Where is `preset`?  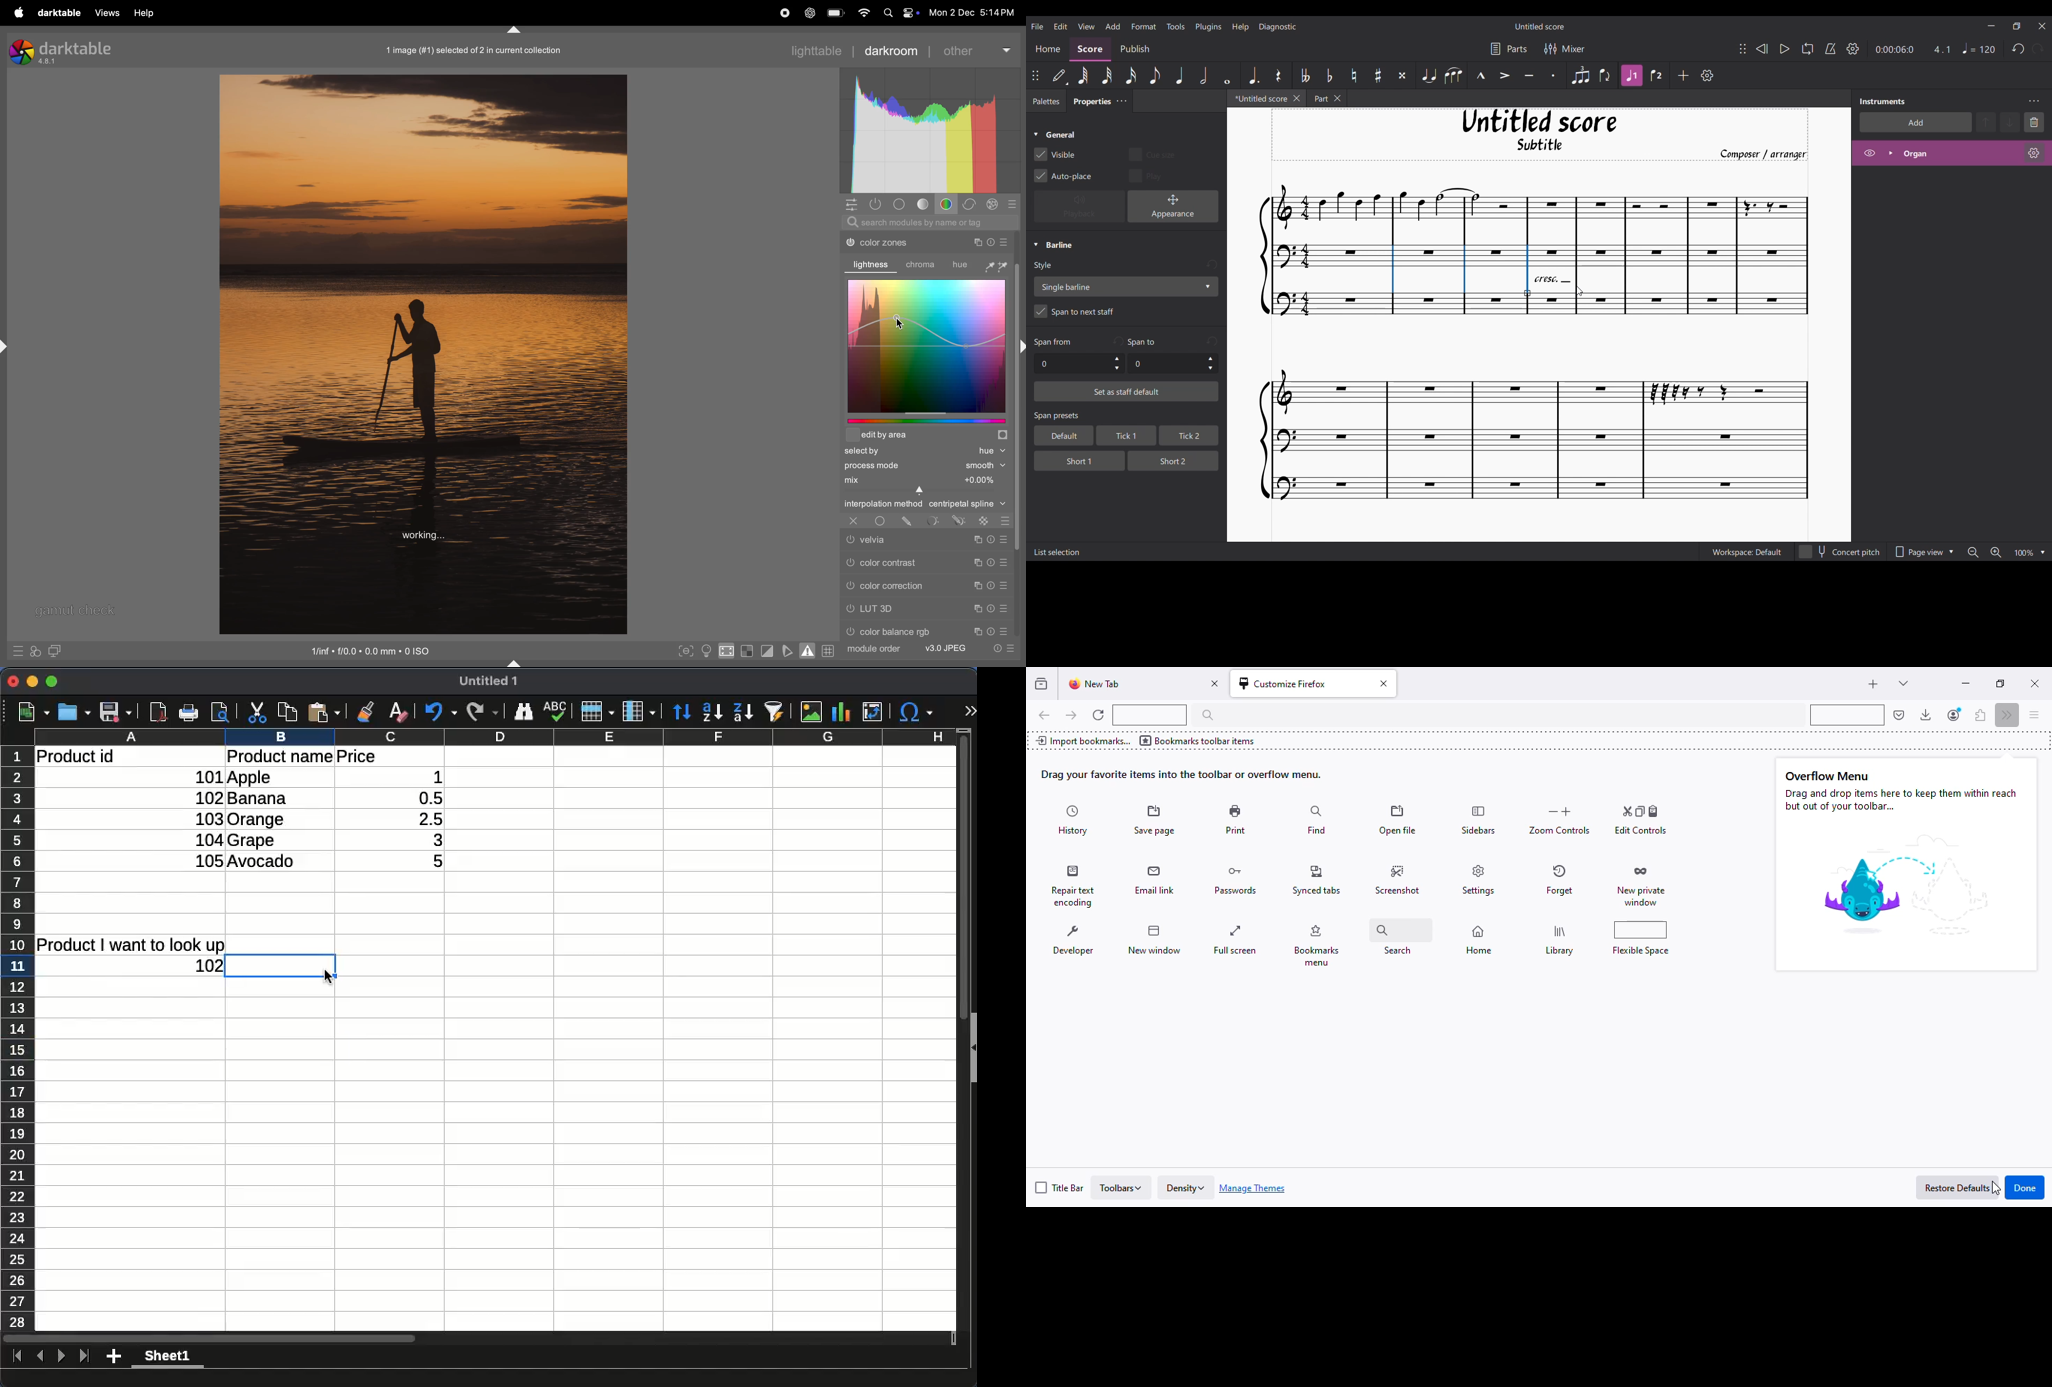 preset is located at coordinates (1004, 584).